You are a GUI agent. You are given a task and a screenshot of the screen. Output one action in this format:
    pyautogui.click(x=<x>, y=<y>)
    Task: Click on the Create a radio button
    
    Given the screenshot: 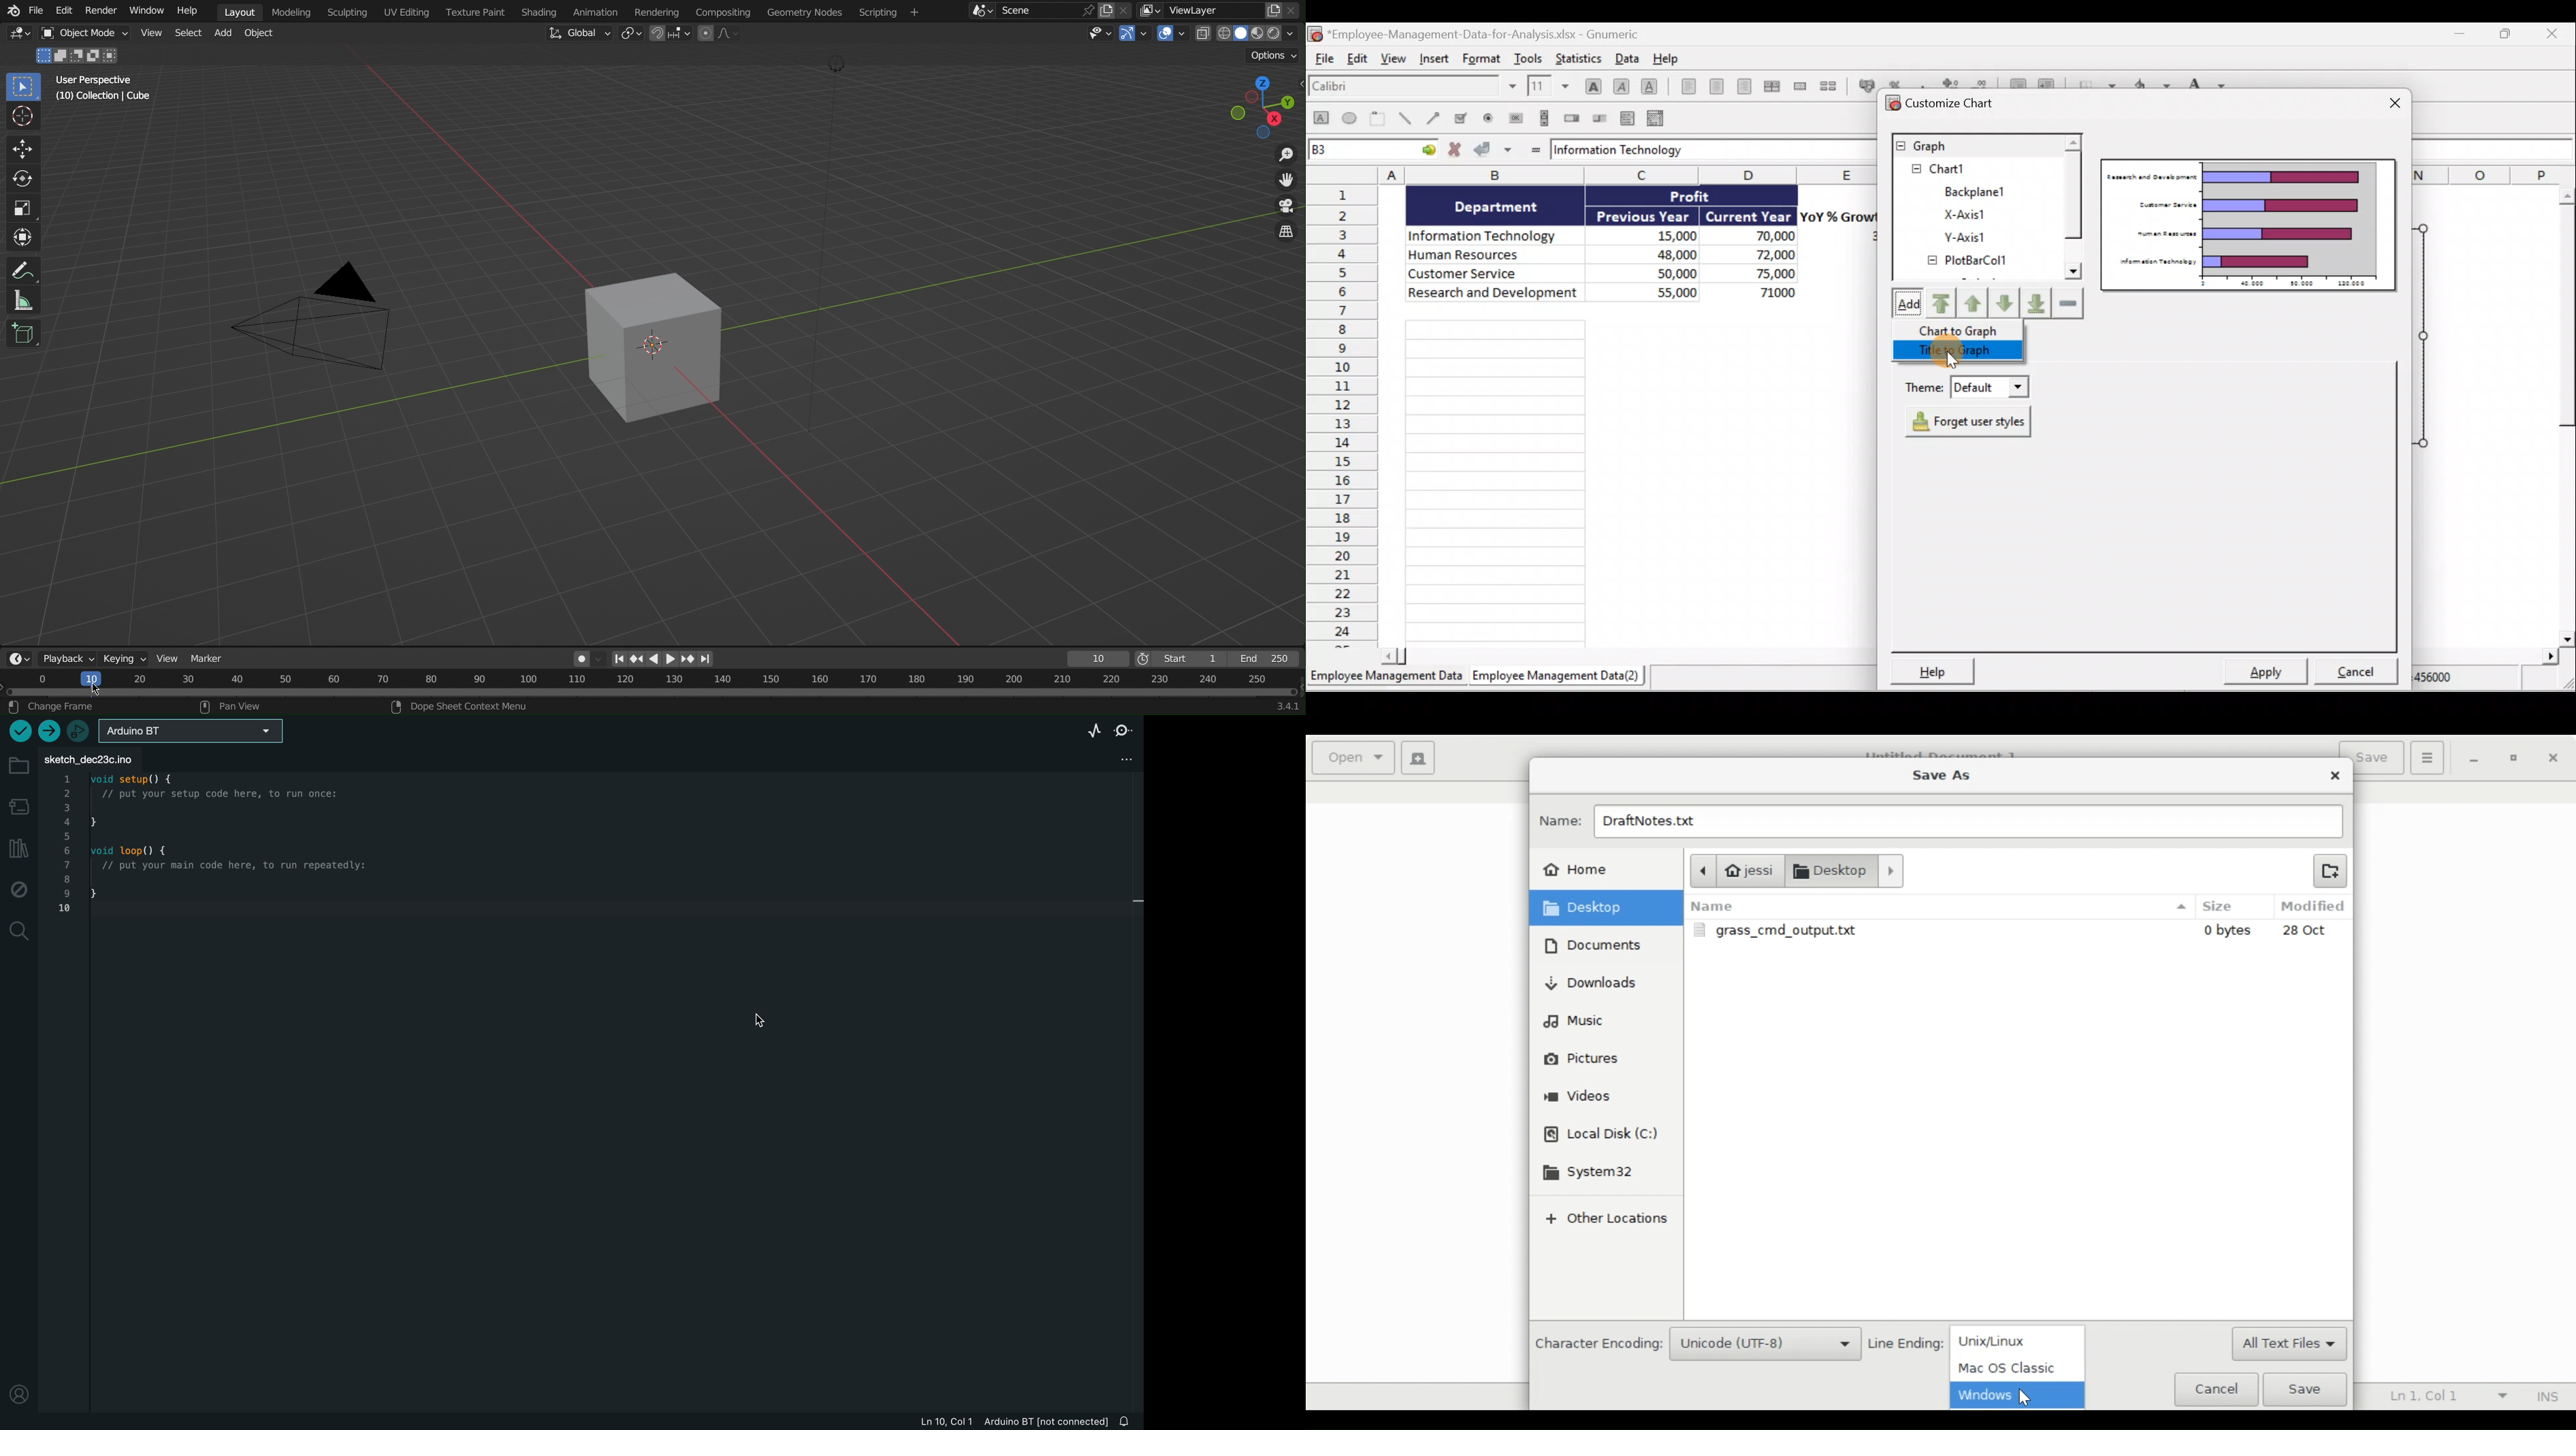 What is the action you would take?
    pyautogui.click(x=1488, y=119)
    